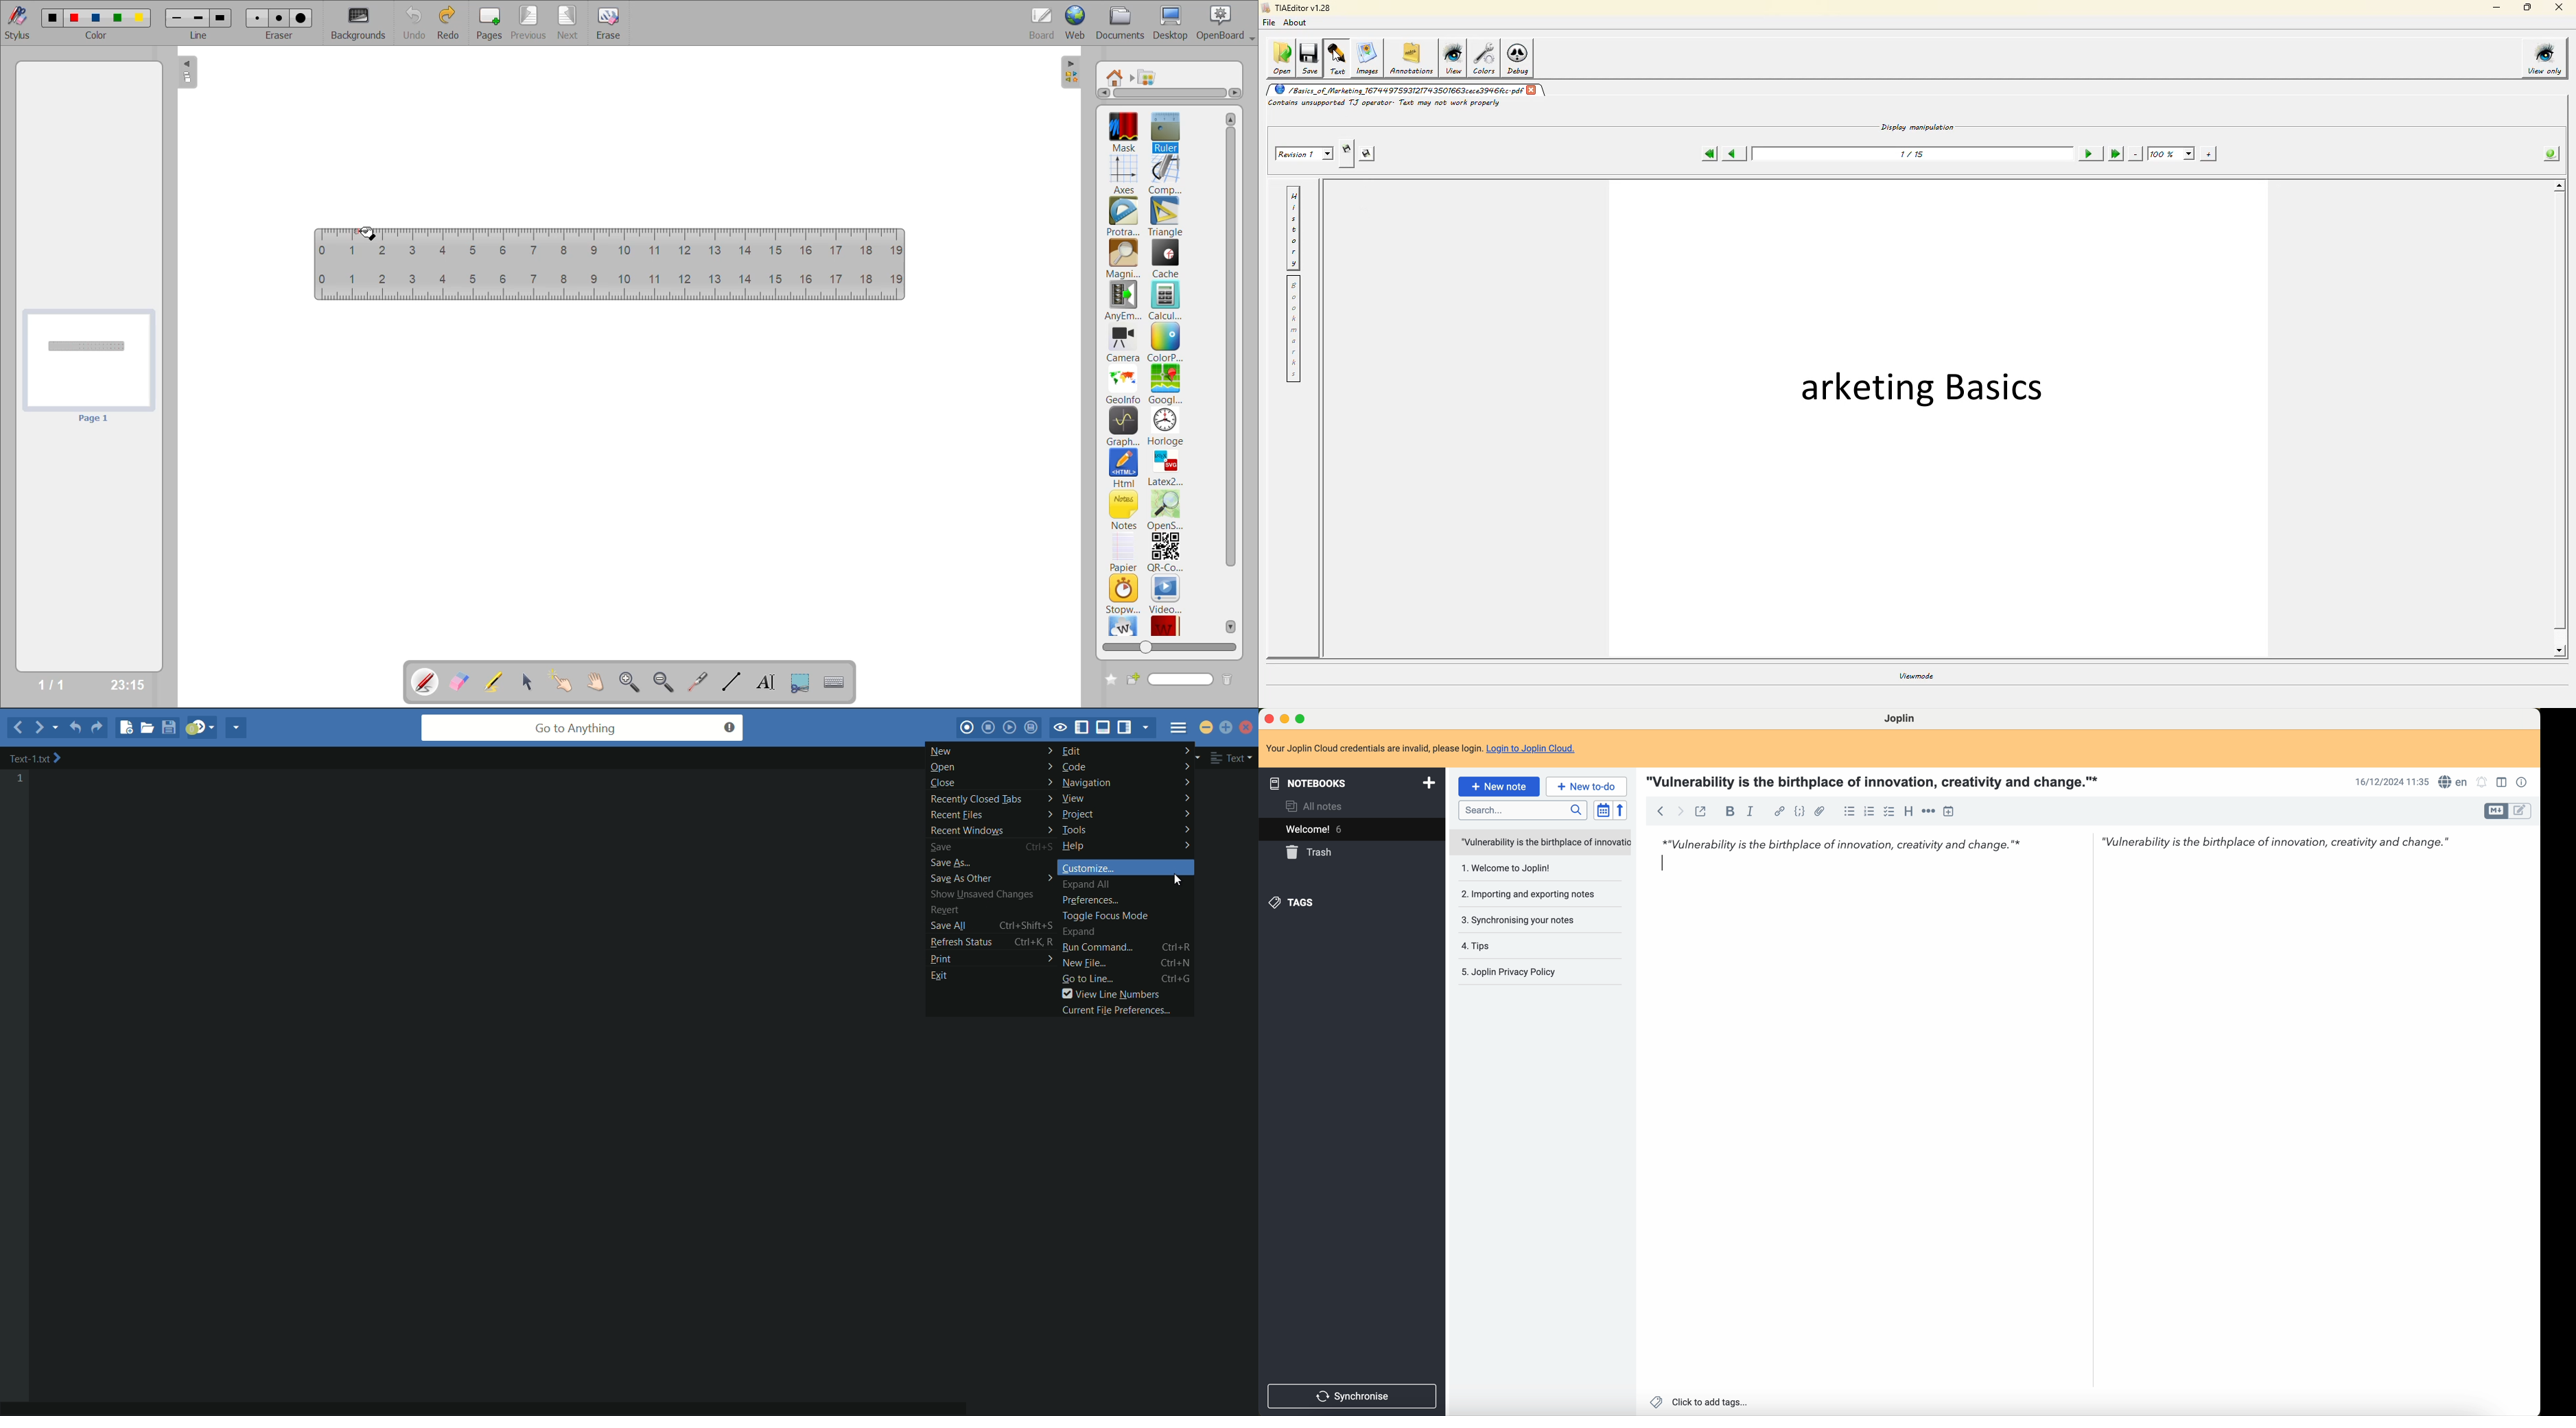 The height and width of the screenshot is (1428, 2576). I want to click on show unsaved changes, so click(980, 894).